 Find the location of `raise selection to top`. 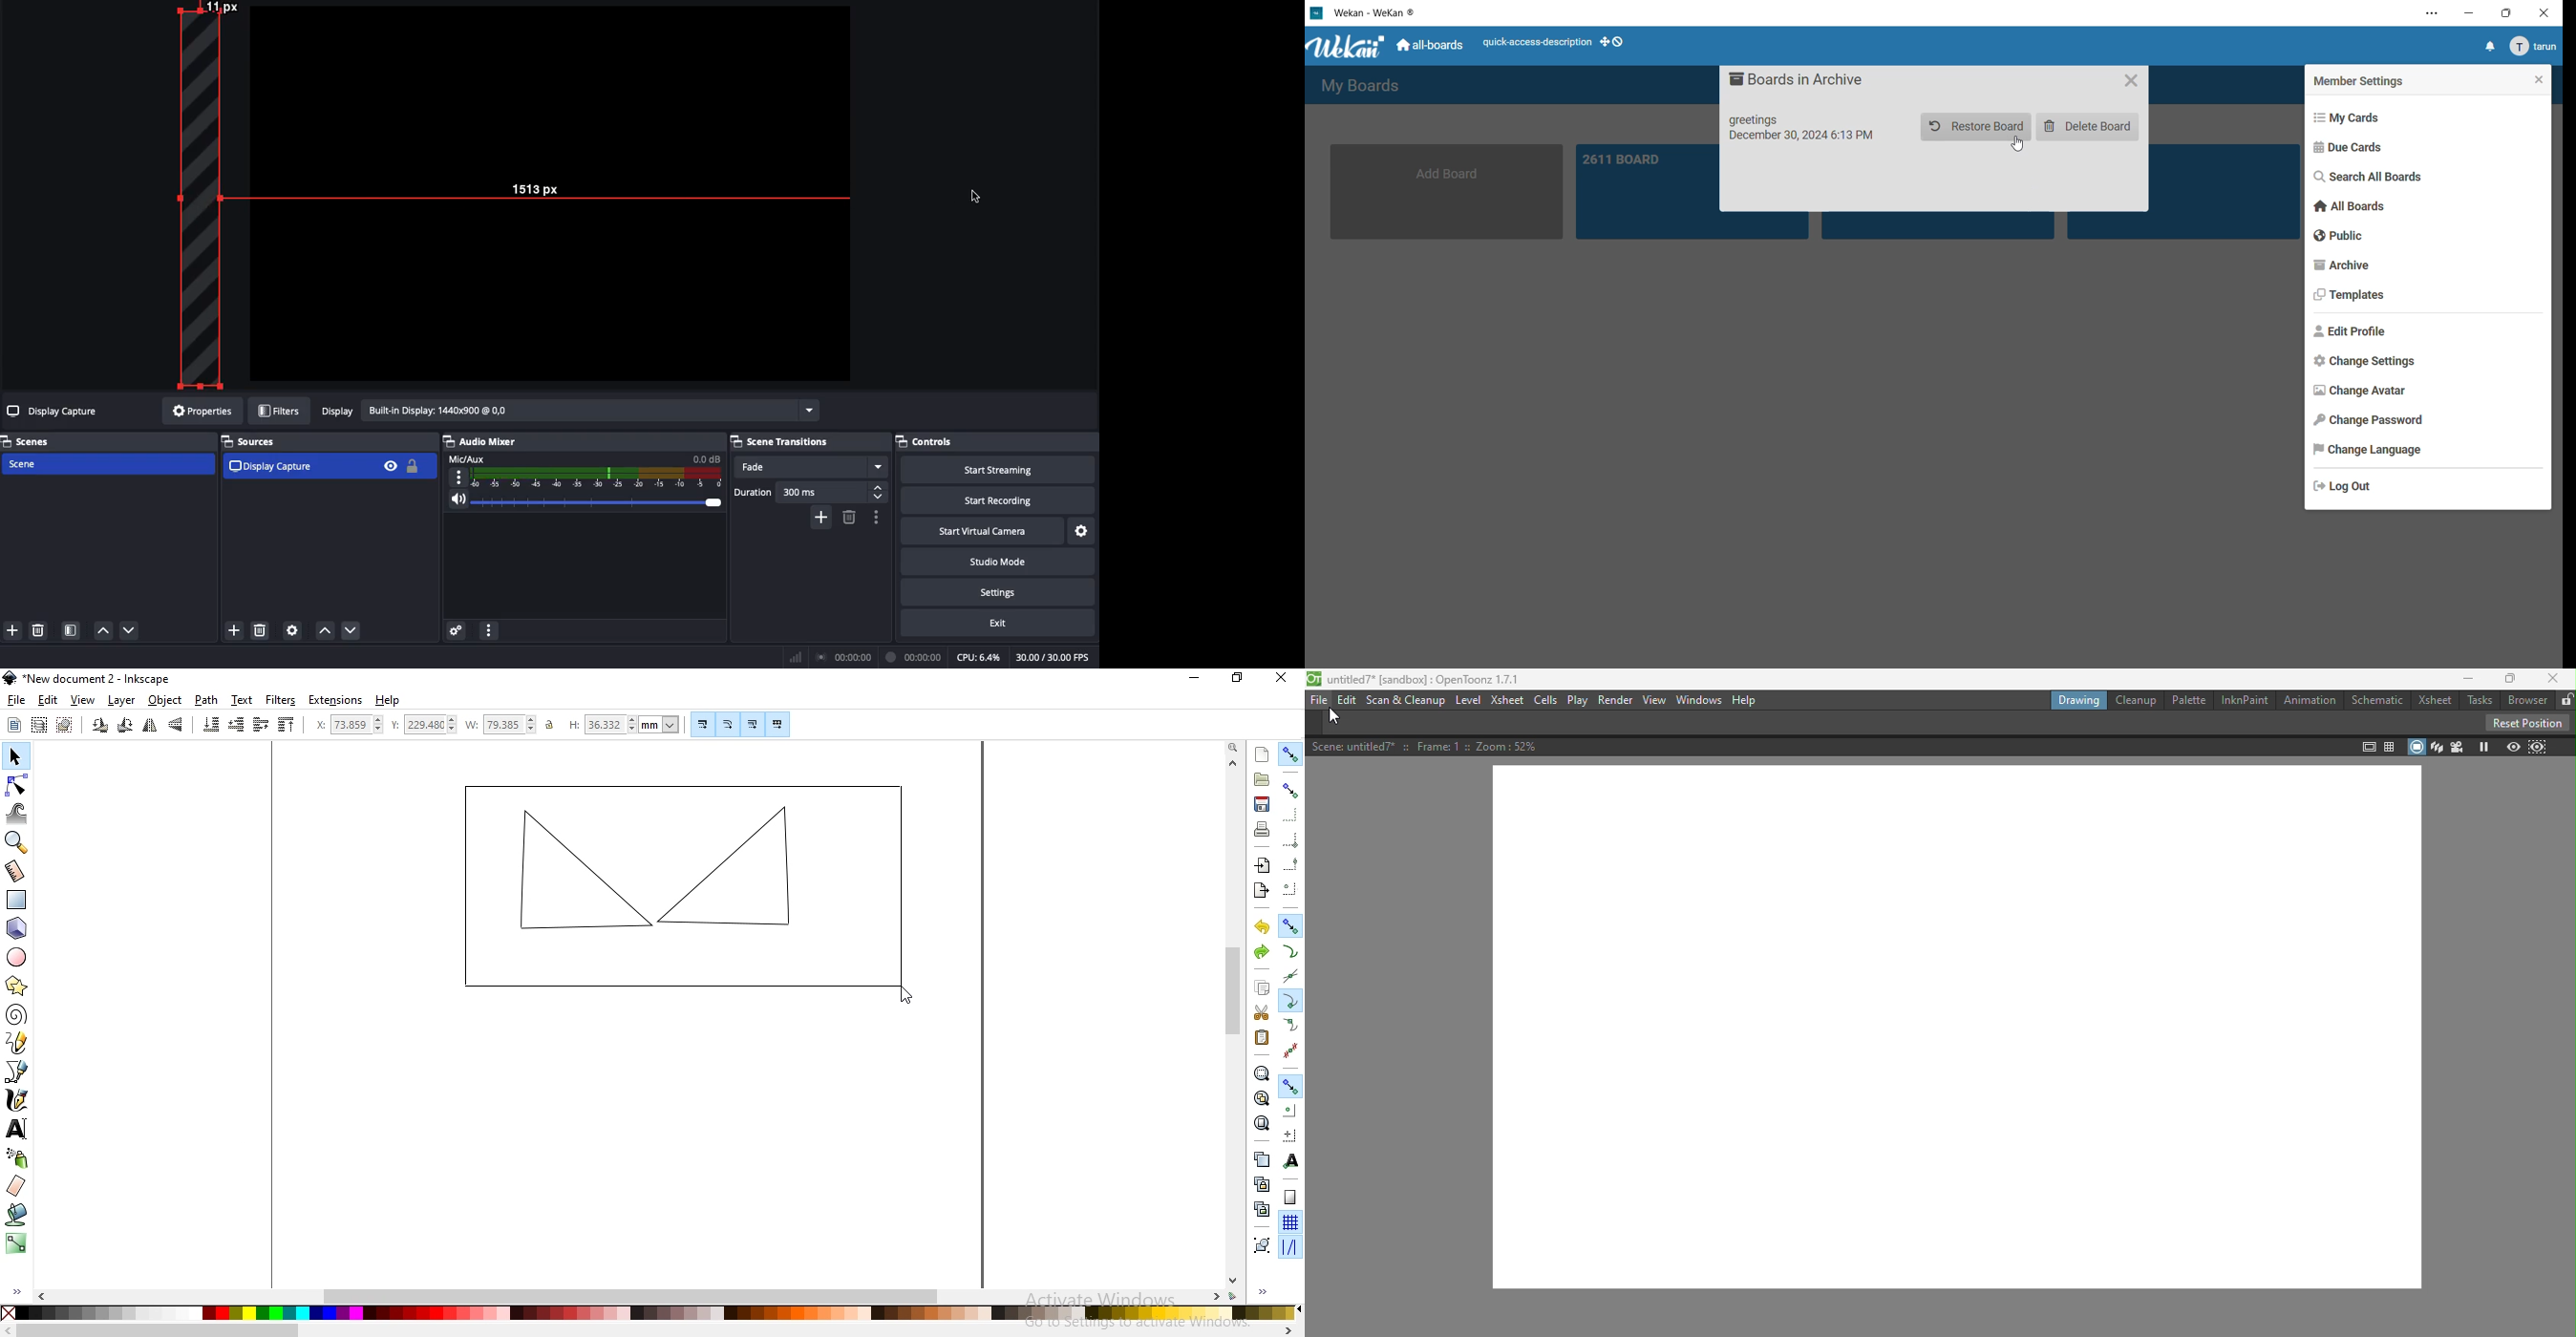

raise selection to top is located at coordinates (287, 726).